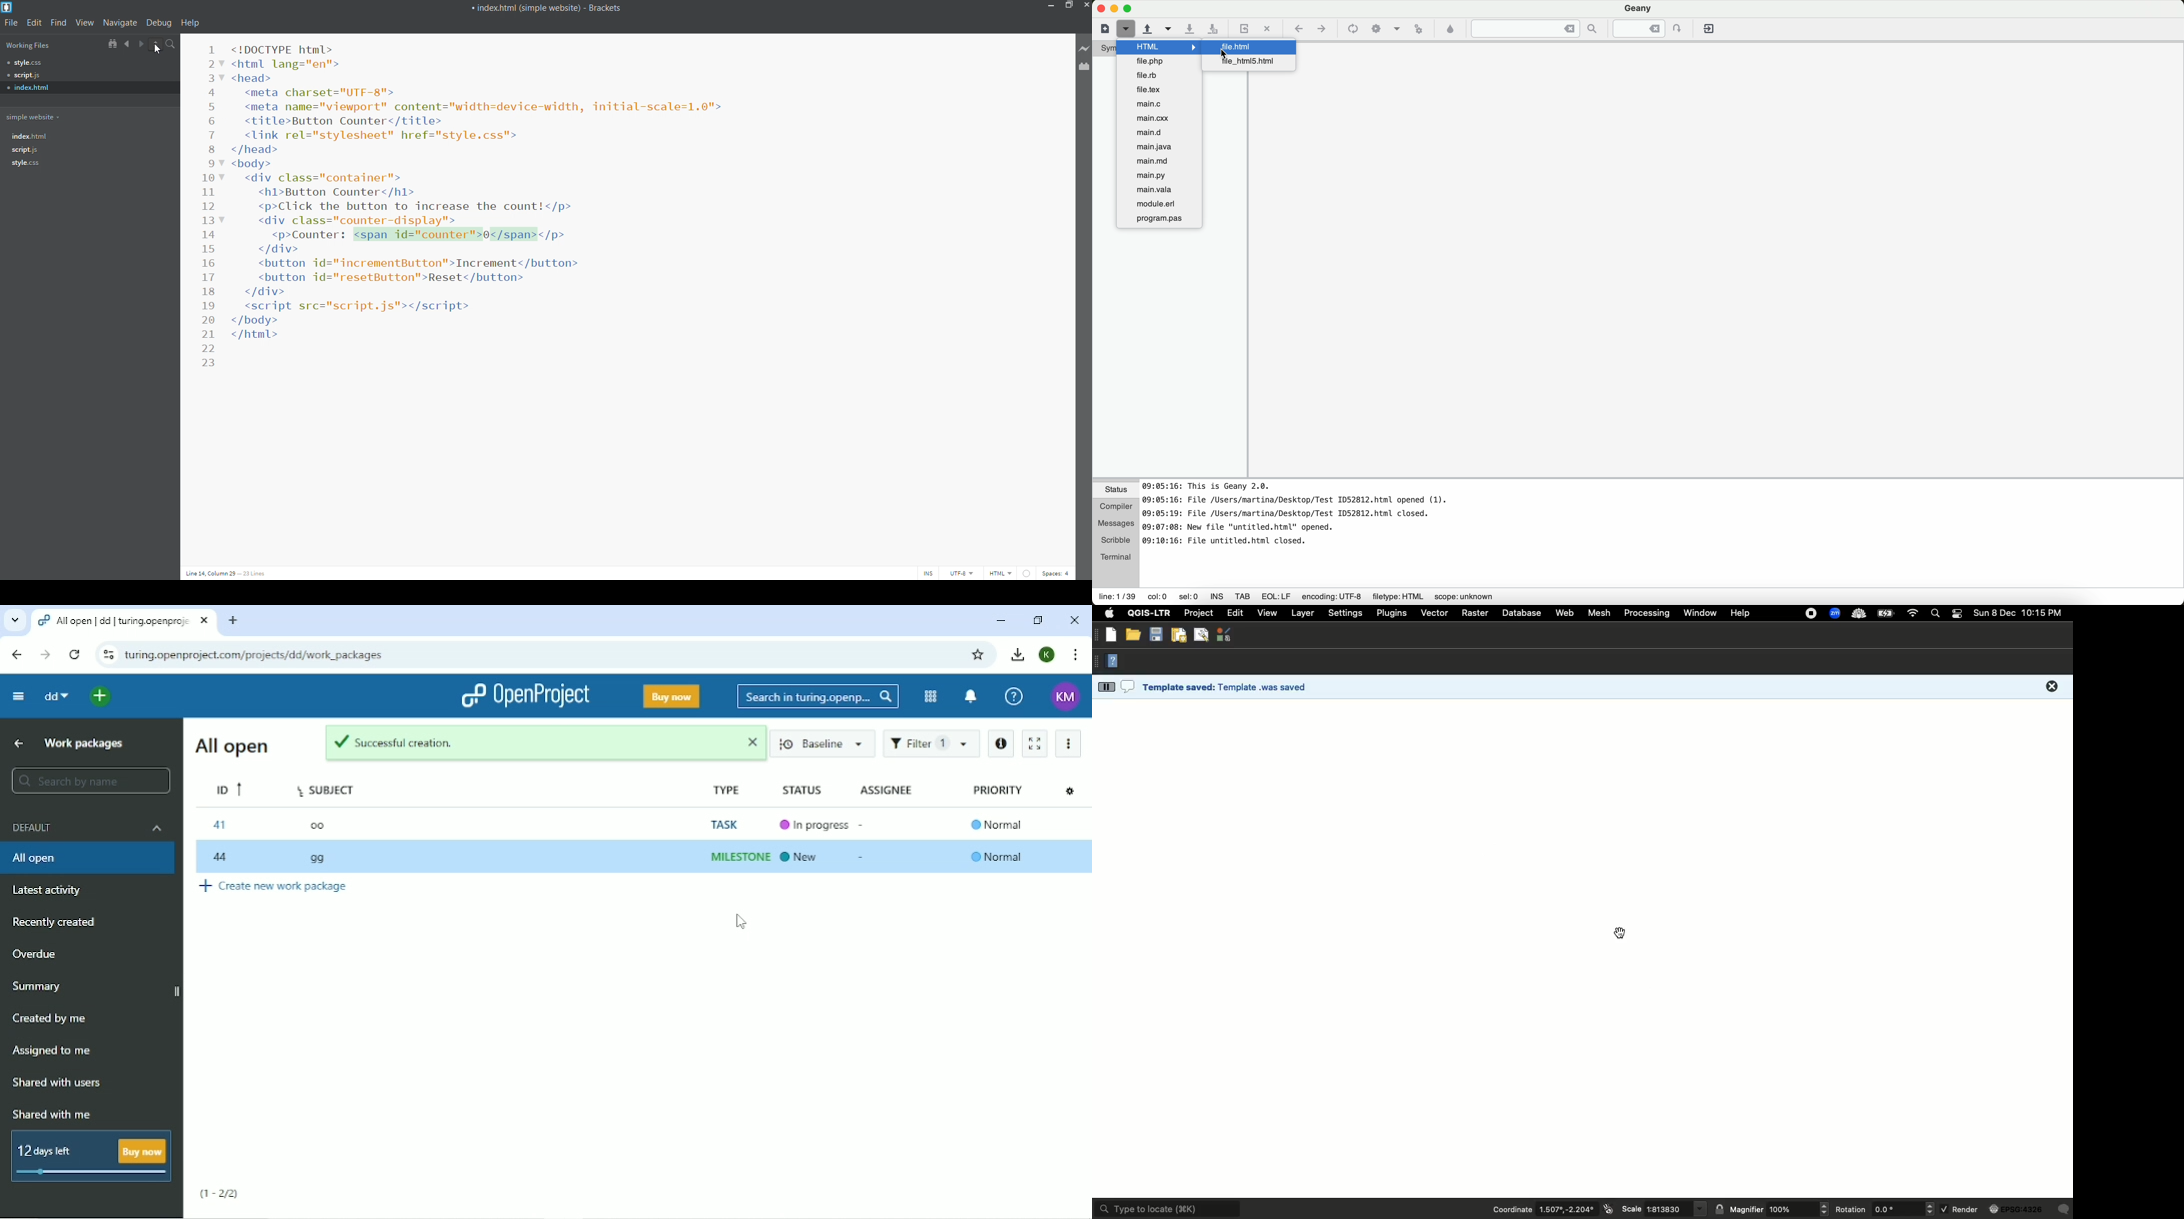 The height and width of the screenshot is (1232, 2184). What do you see at coordinates (56, 696) in the screenshot?
I see `dd` at bounding box center [56, 696].